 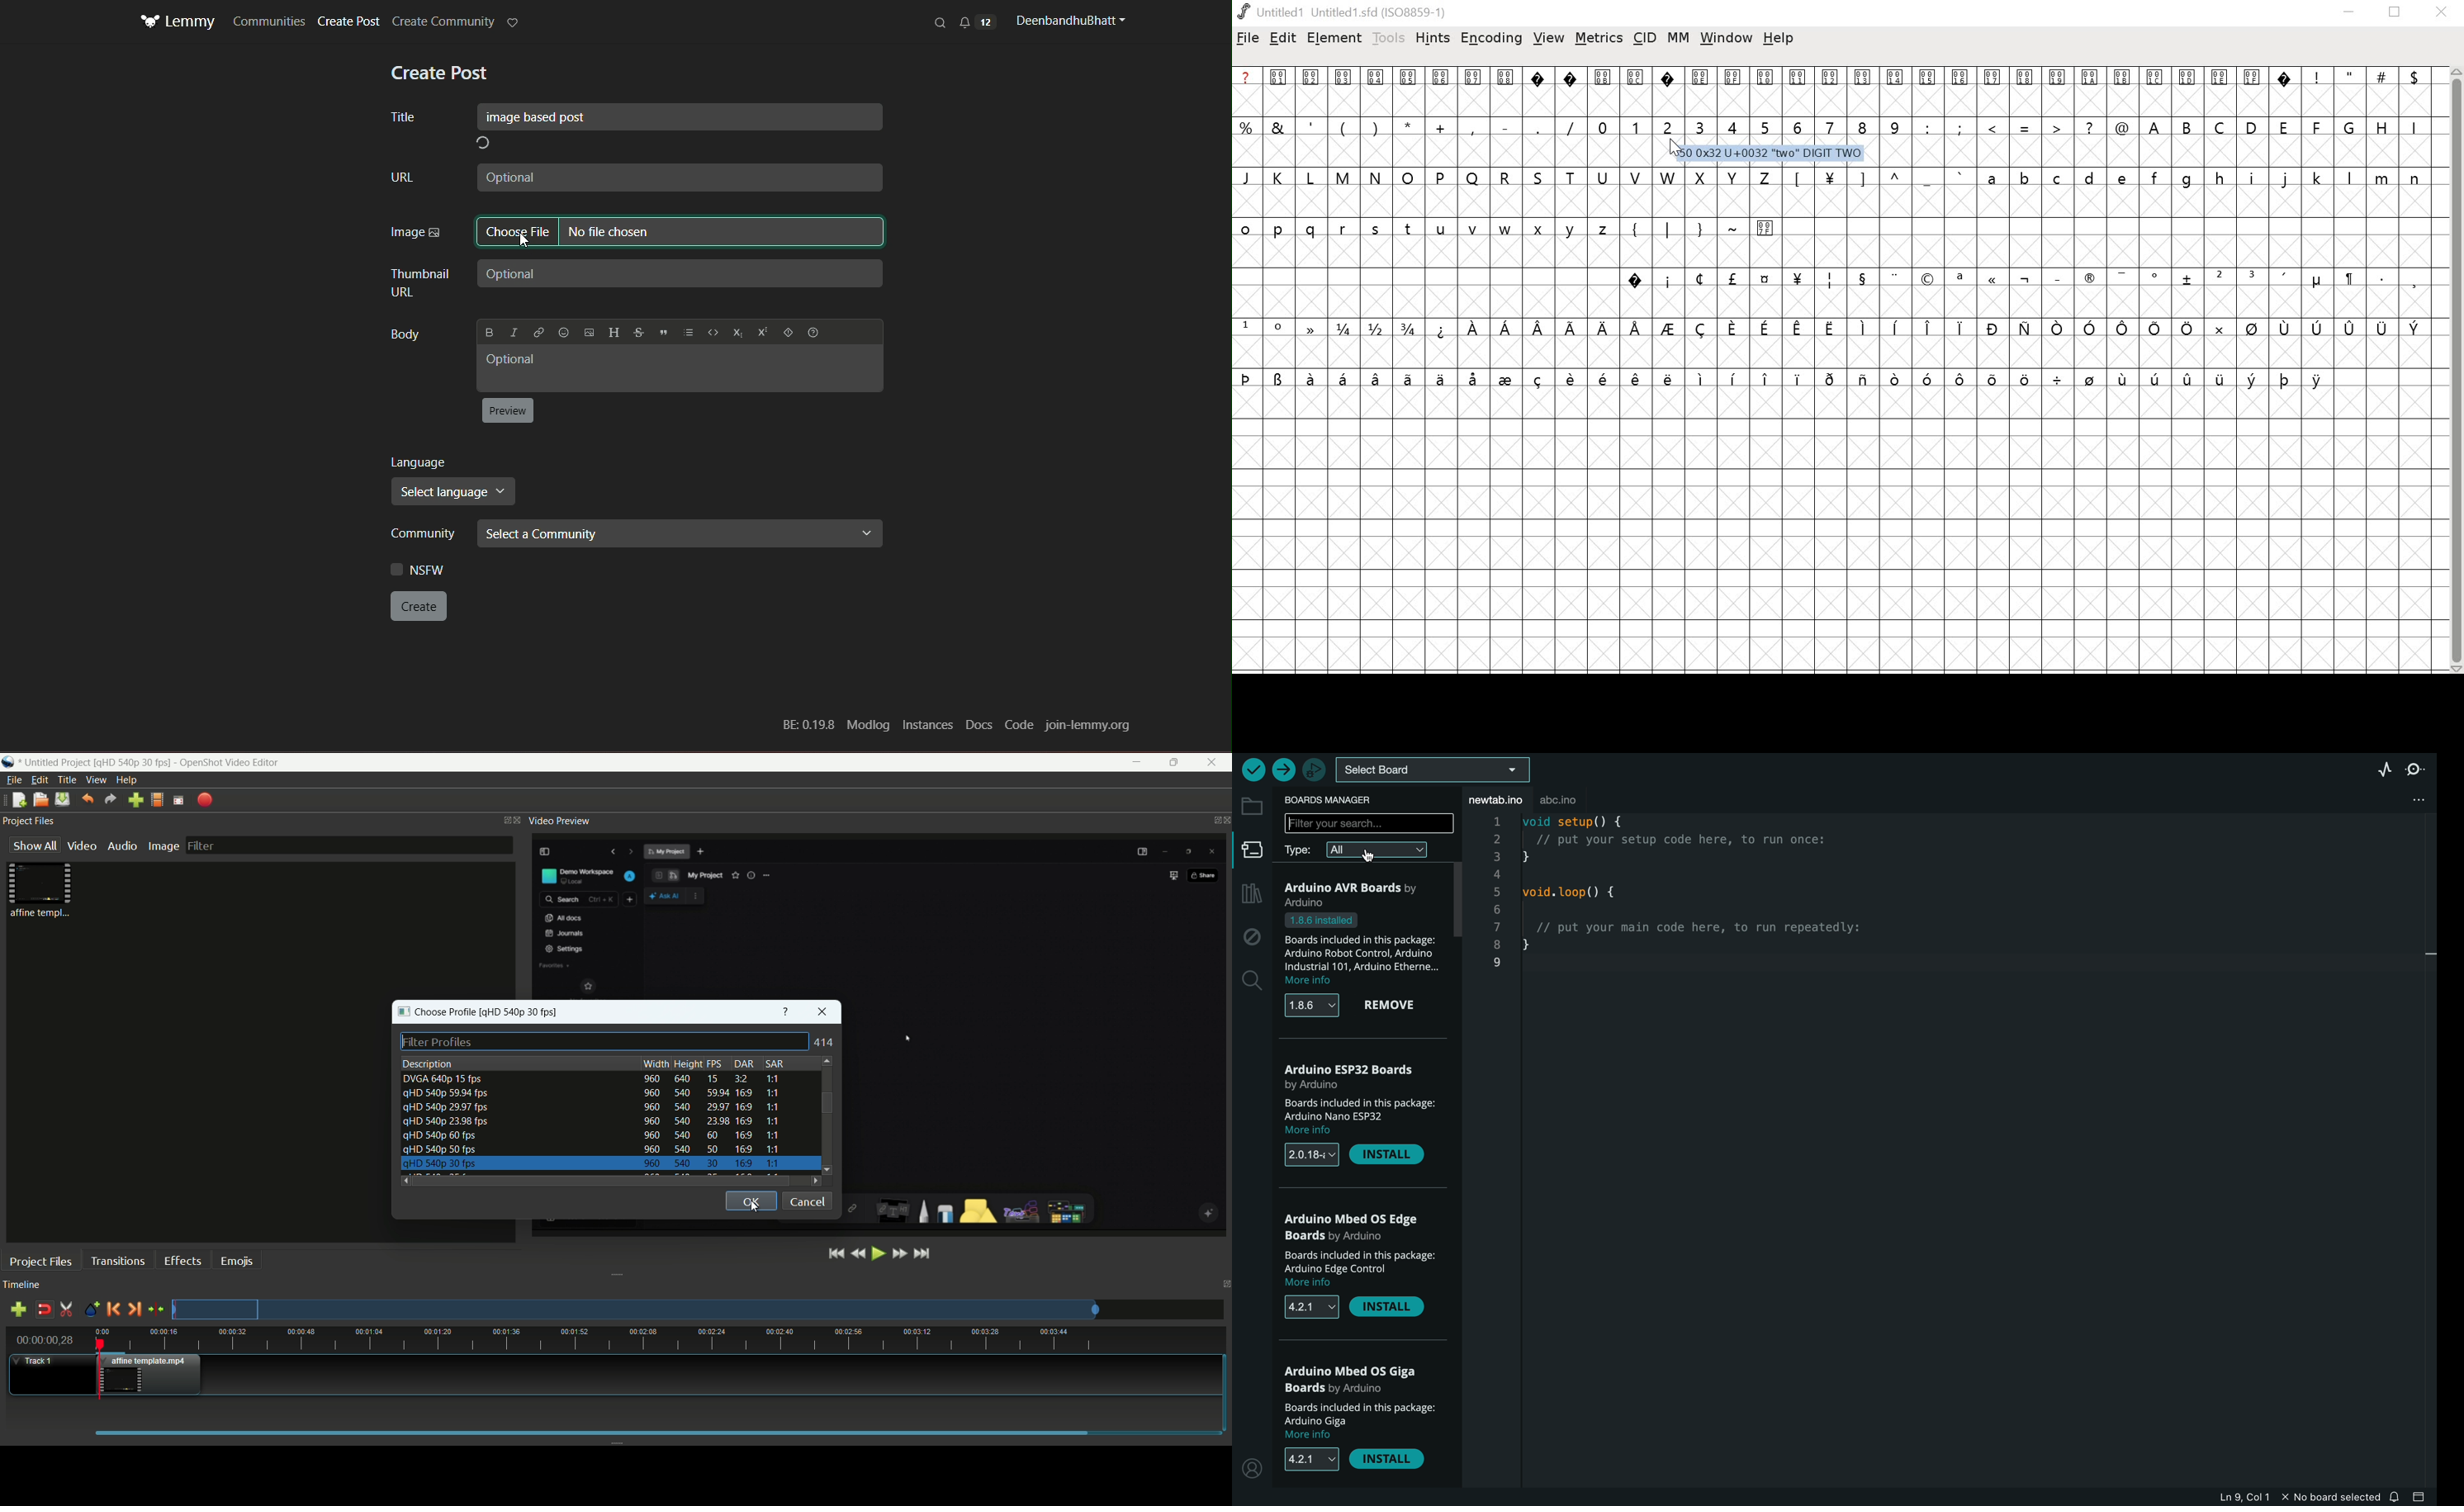 What do you see at coordinates (416, 234) in the screenshot?
I see `Image` at bounding box center [416, 234].